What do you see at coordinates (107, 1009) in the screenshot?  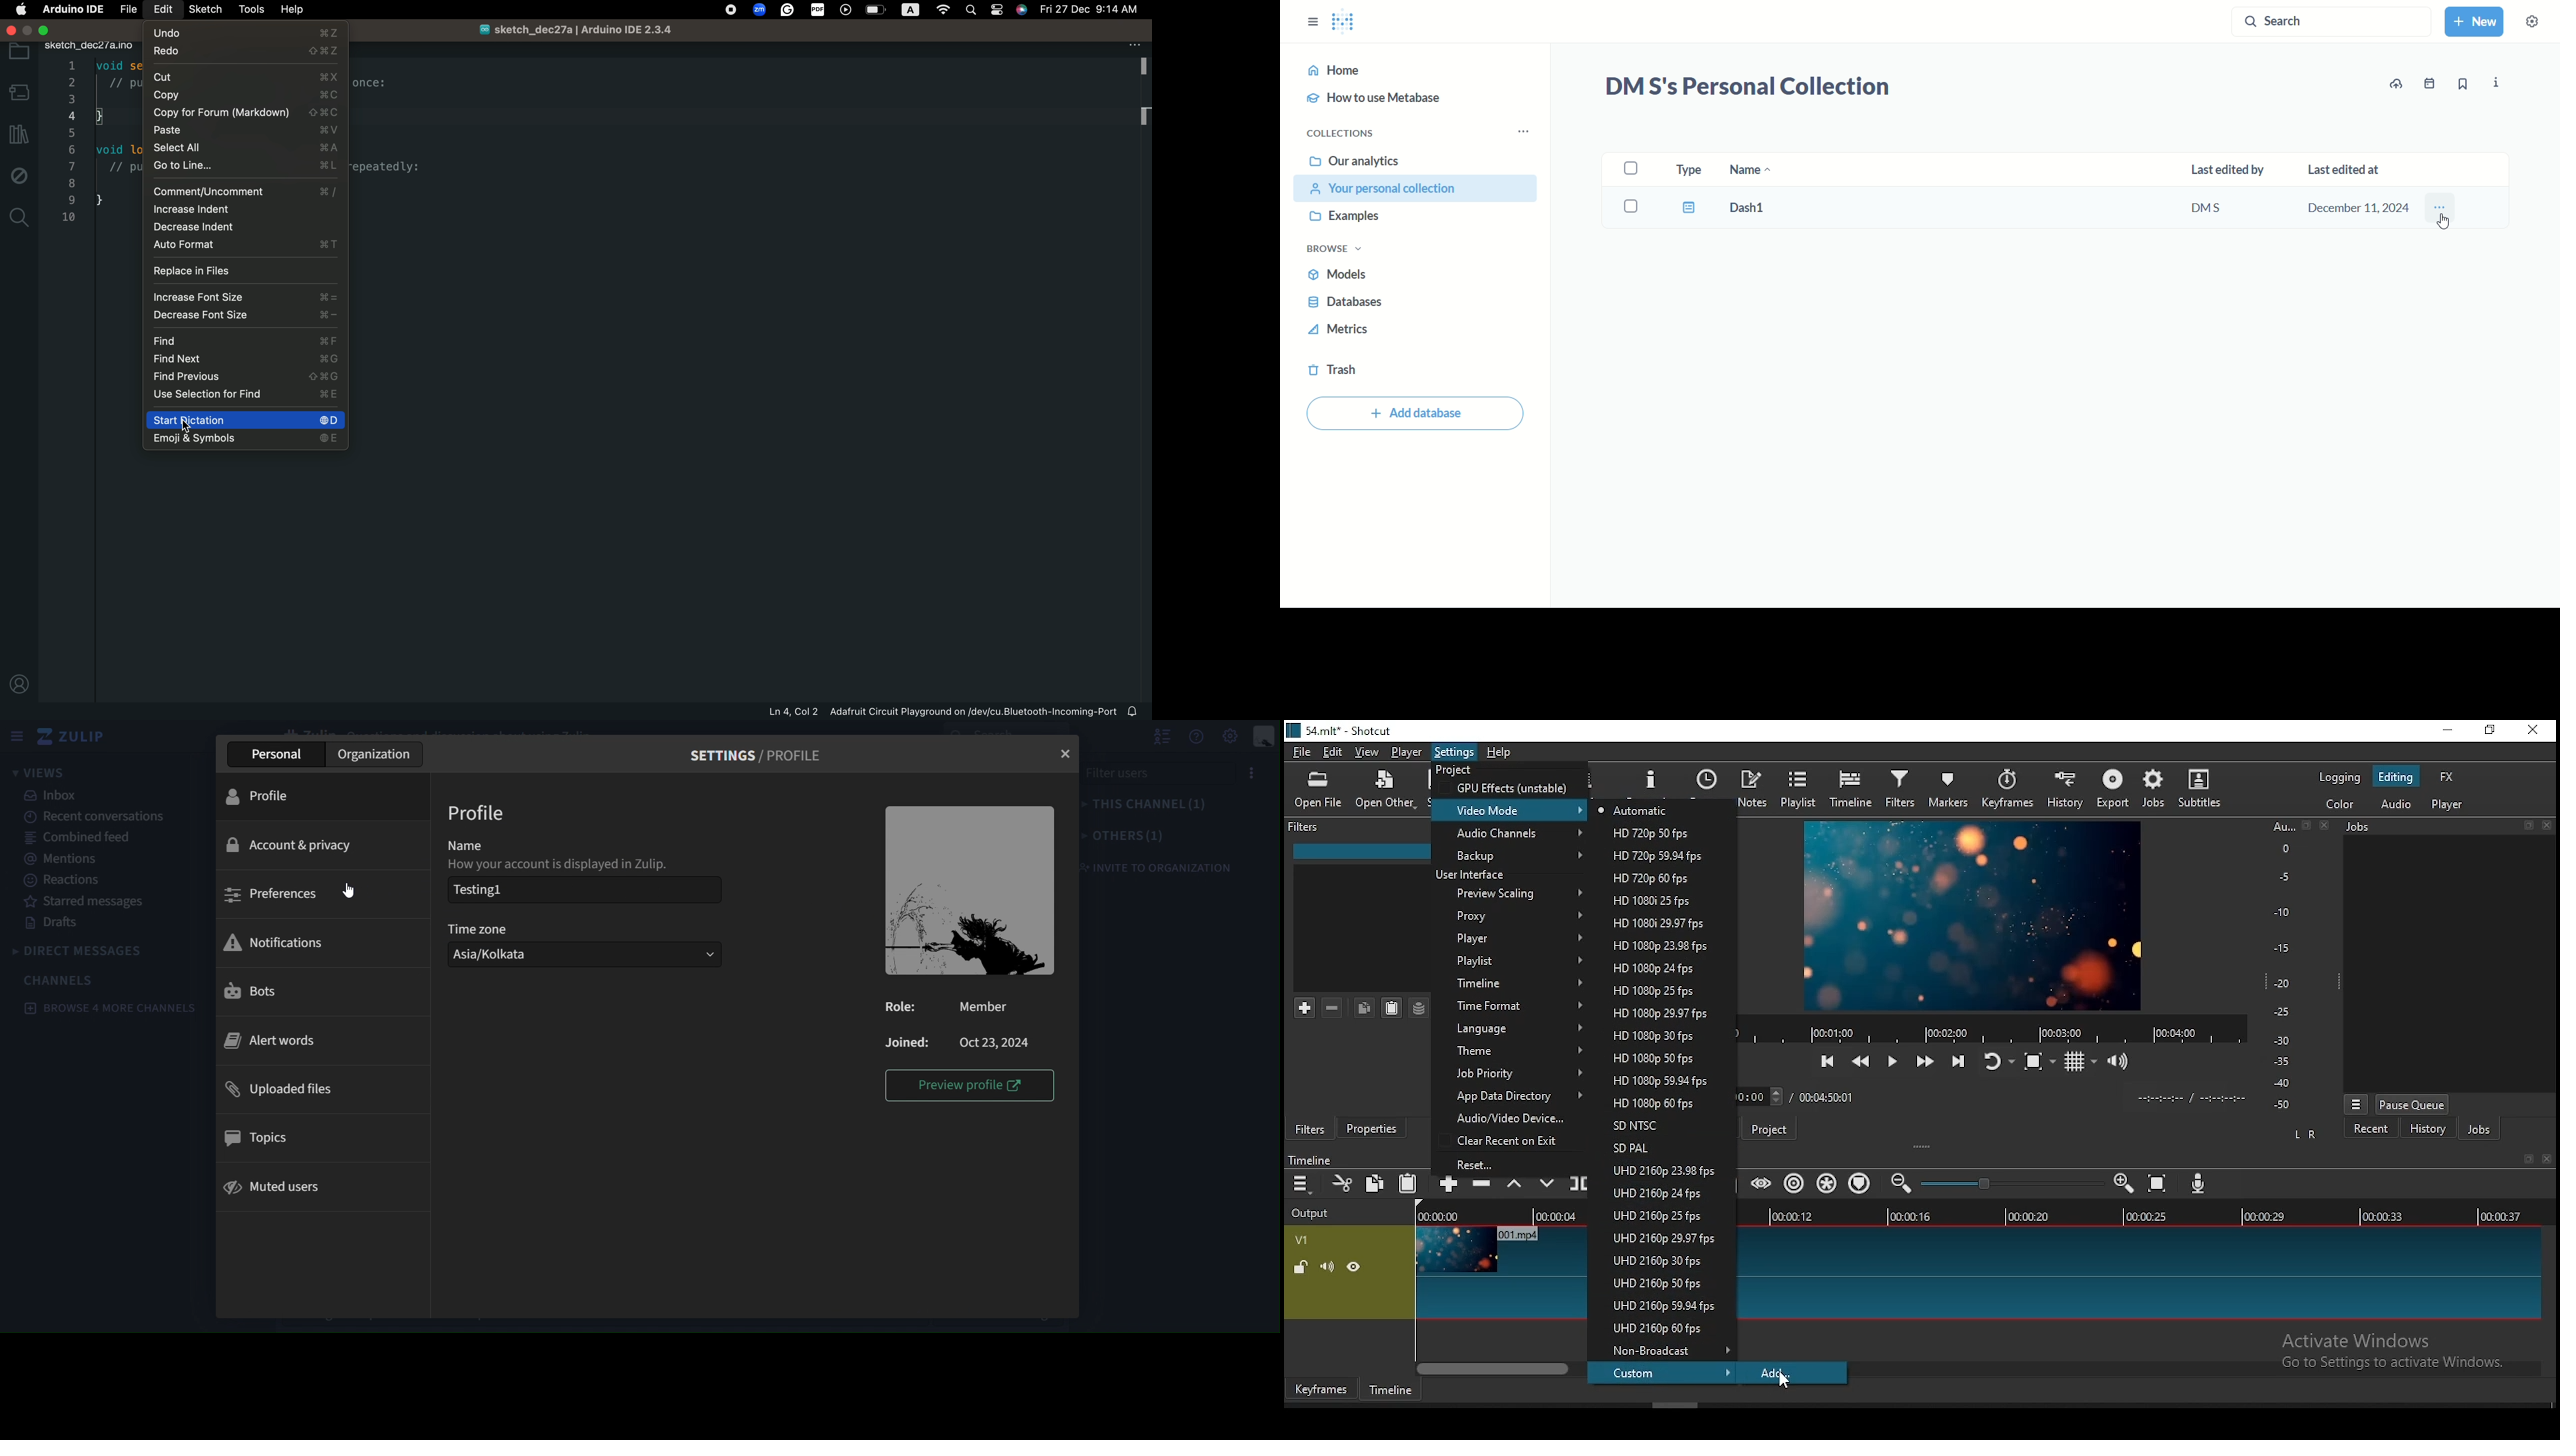 I see `browse 4 more channels` at bounding box center [107, 1009].